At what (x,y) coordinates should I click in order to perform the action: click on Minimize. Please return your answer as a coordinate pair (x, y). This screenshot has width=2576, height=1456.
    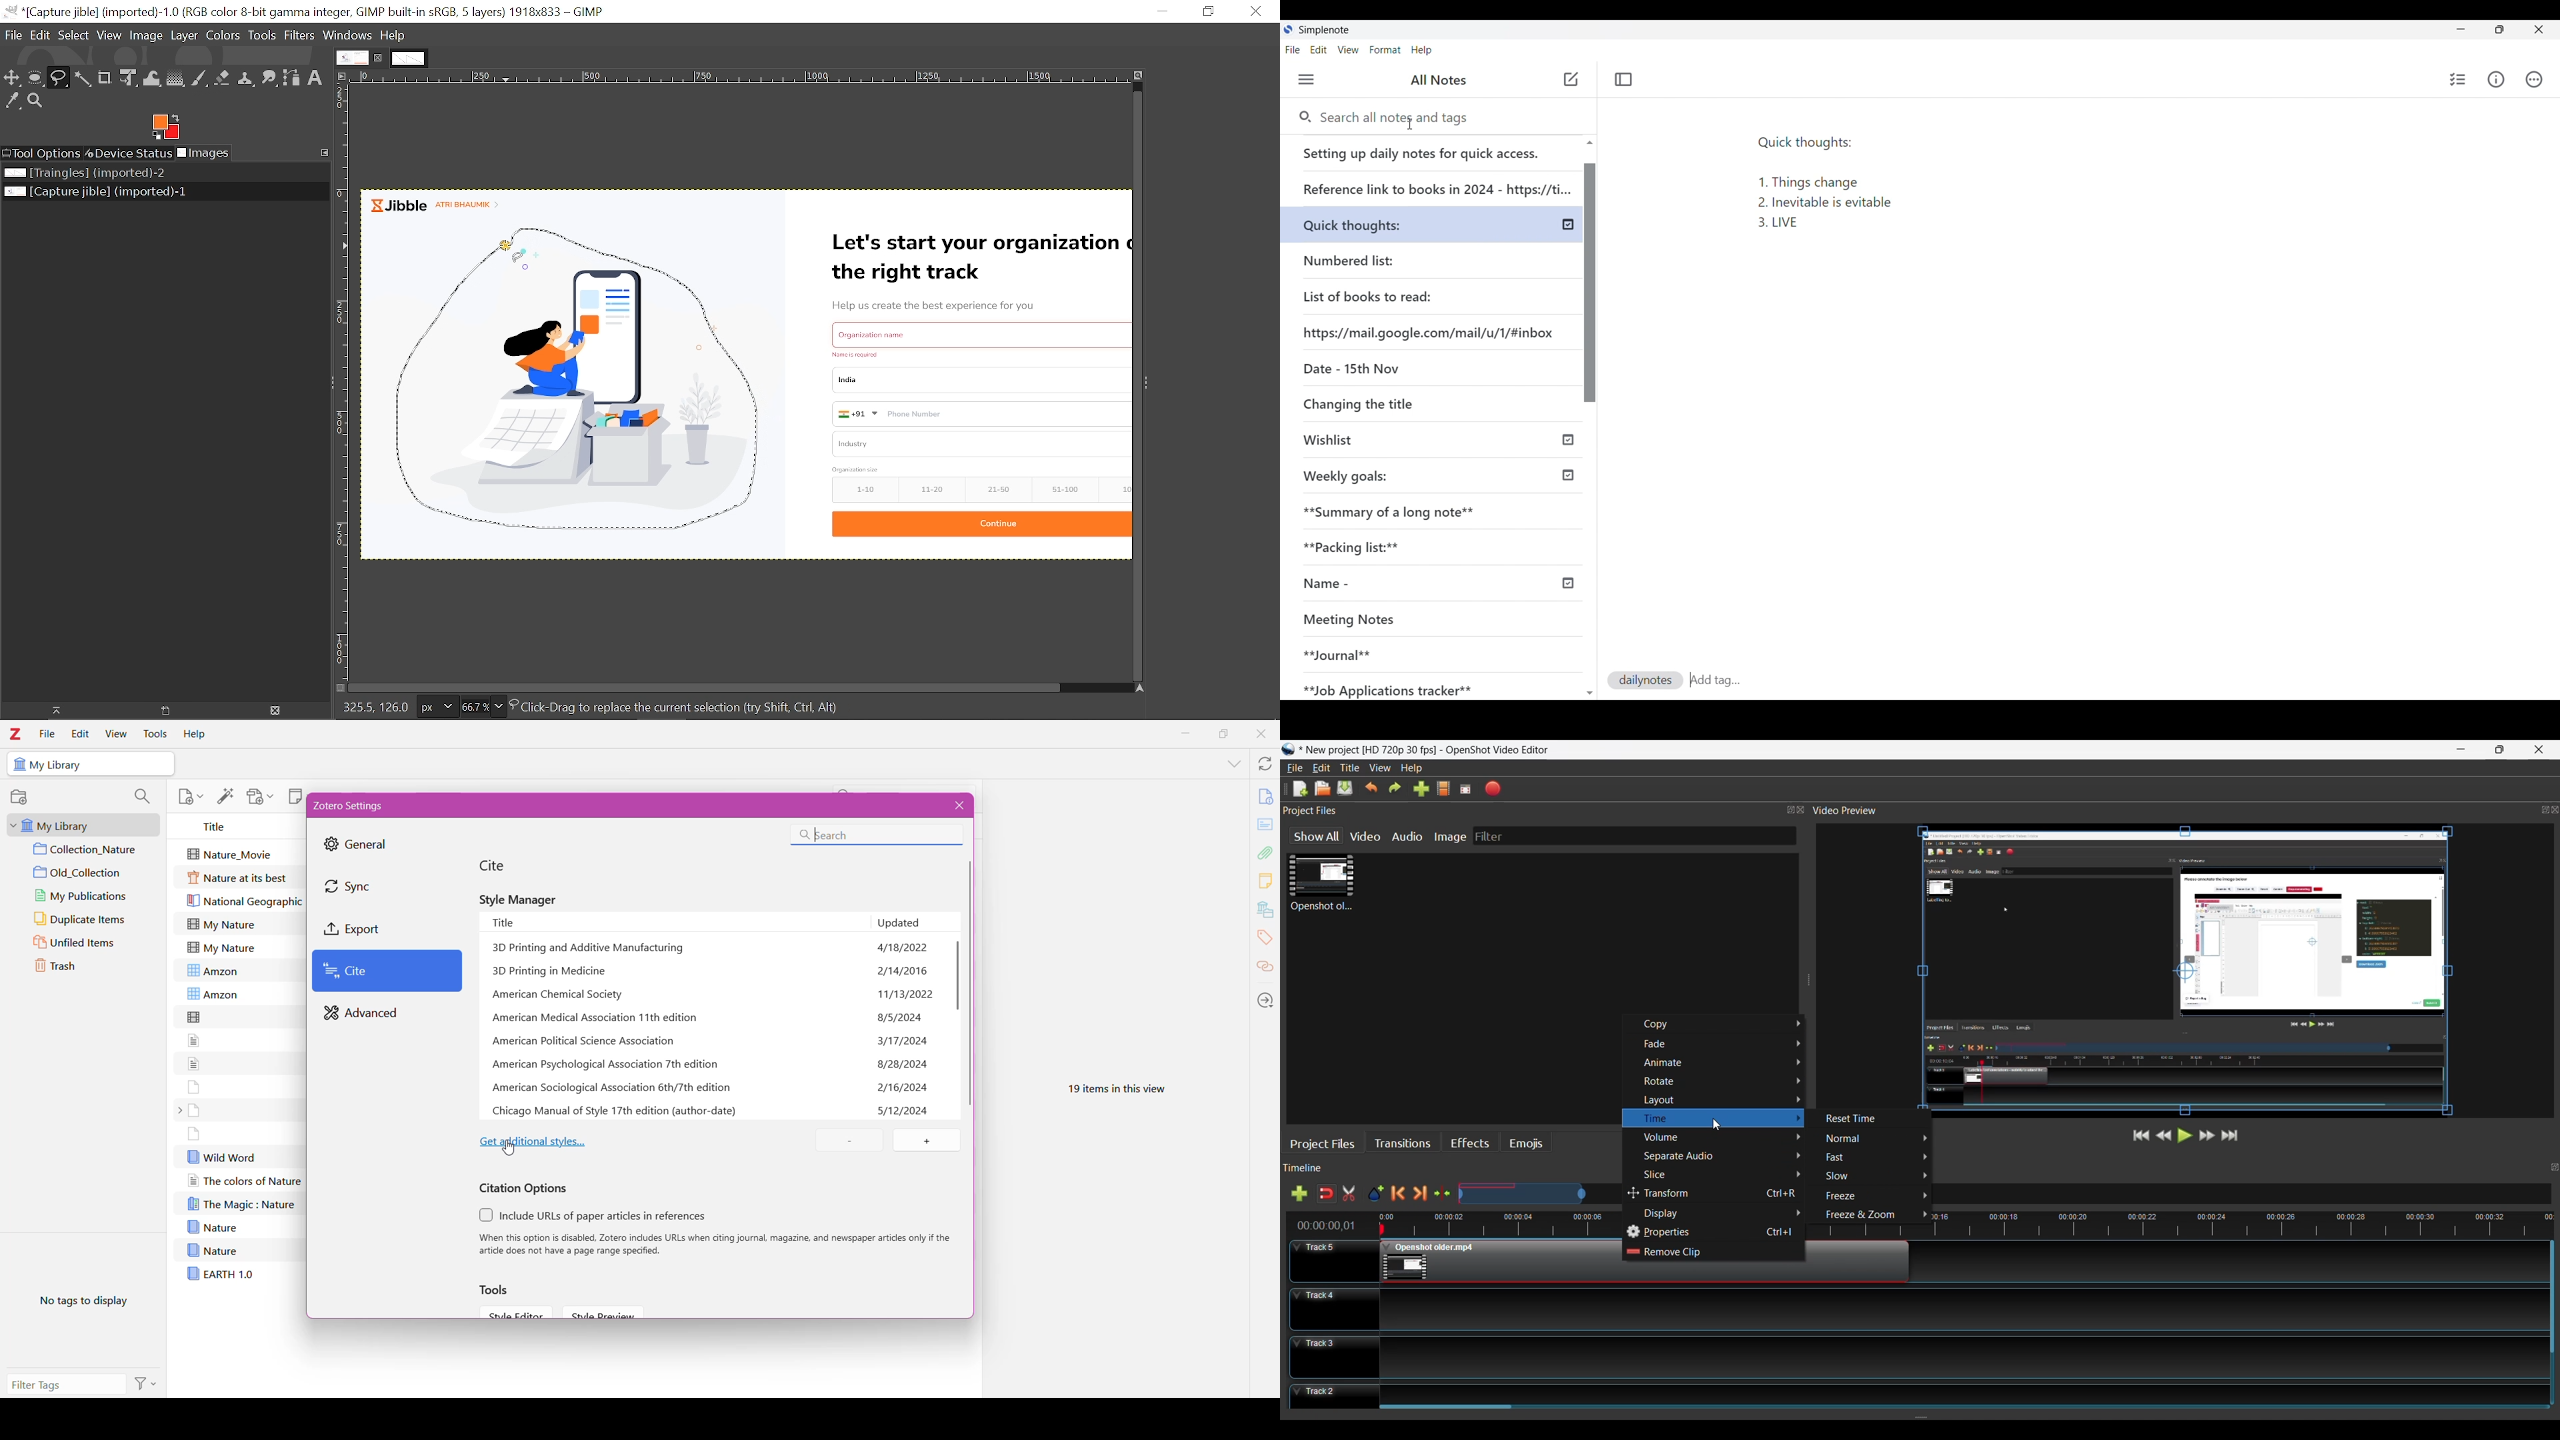
    Looking at the image, I should click on (1161, 11).